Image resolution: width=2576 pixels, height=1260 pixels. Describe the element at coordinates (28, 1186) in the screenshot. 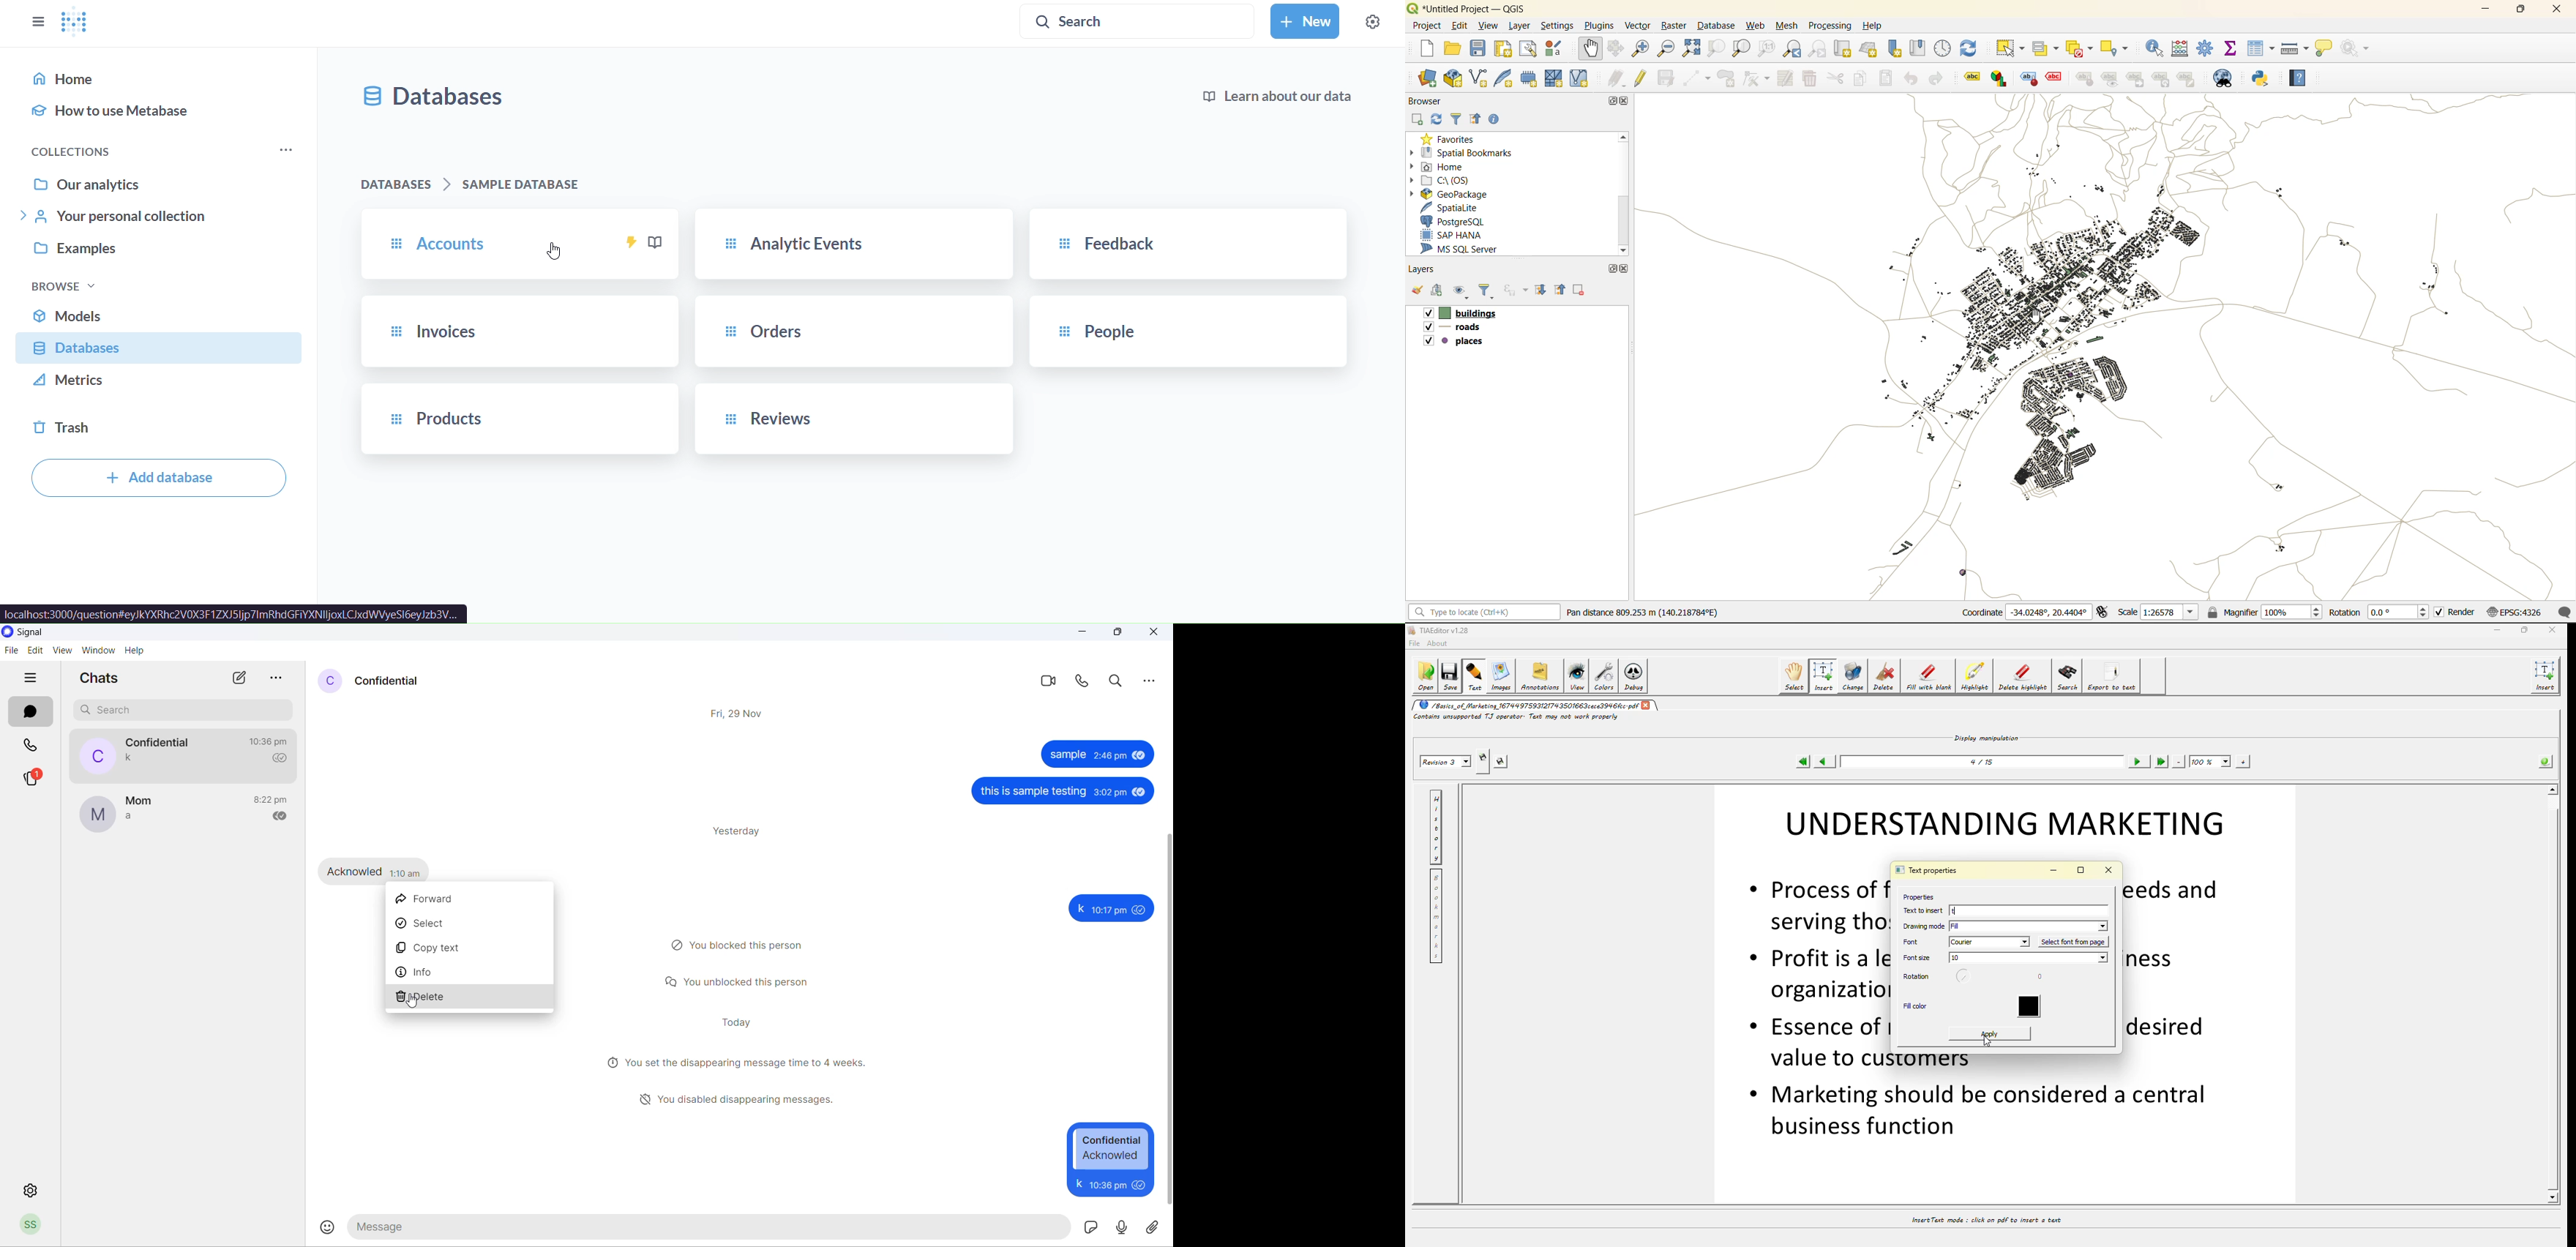

I see `settings` at that location.